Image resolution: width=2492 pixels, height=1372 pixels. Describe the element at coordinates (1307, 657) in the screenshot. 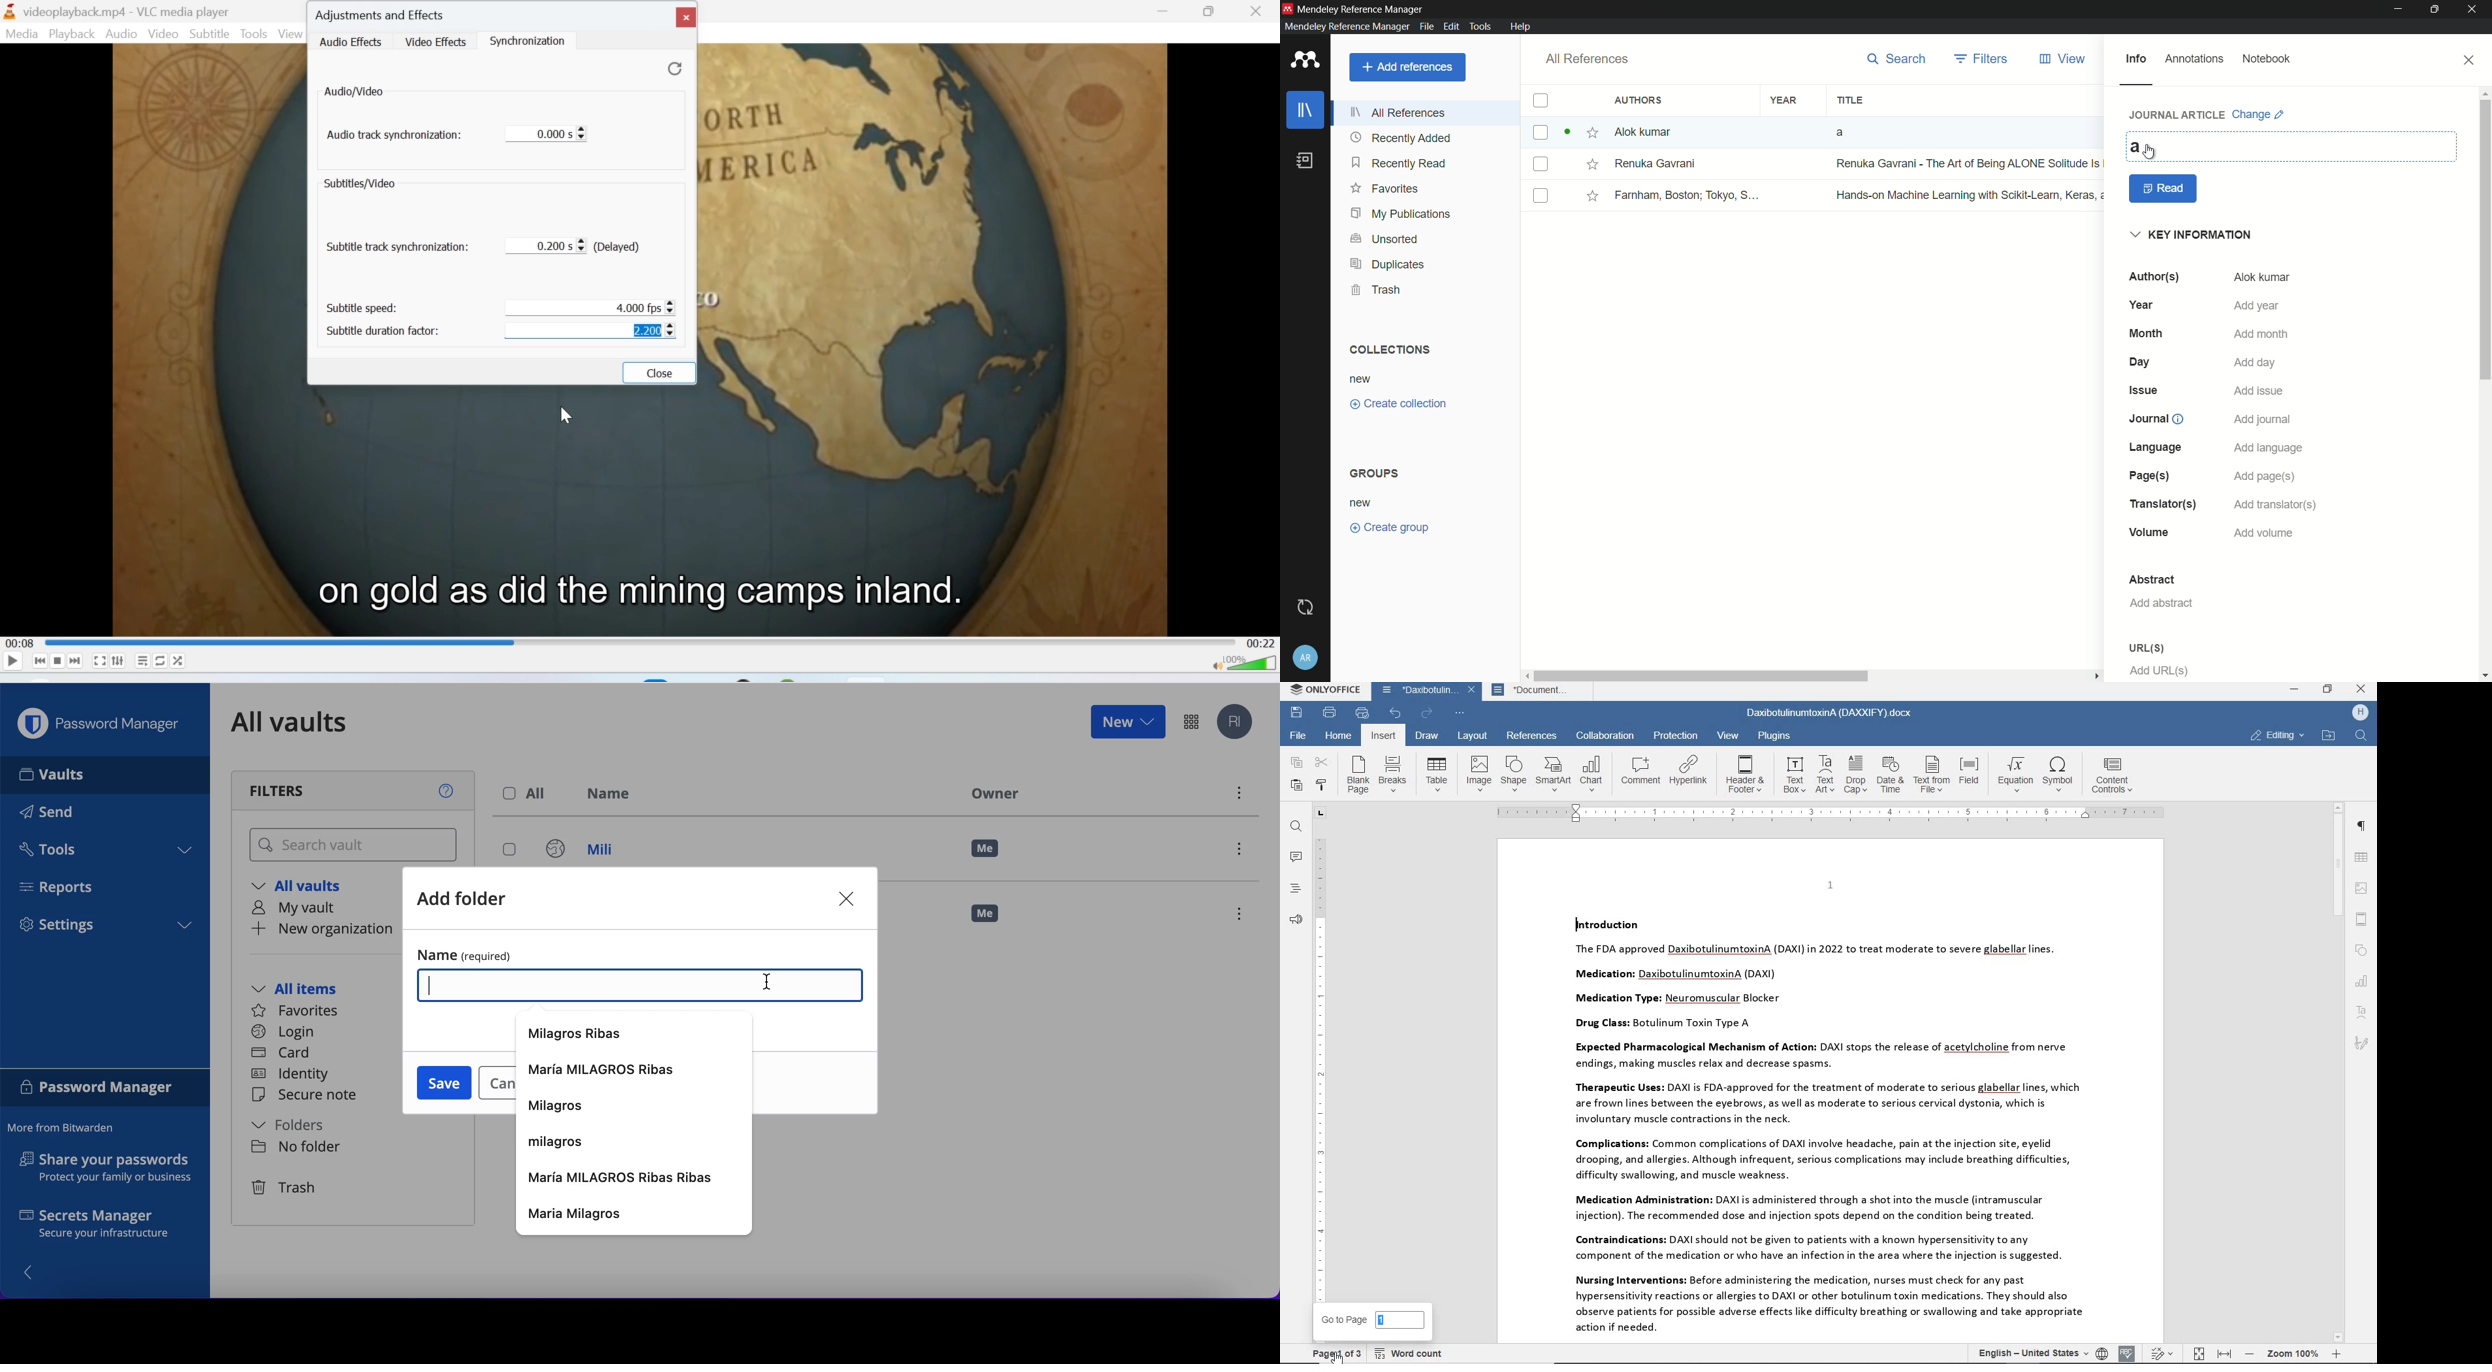

I see `account and help` at that location.